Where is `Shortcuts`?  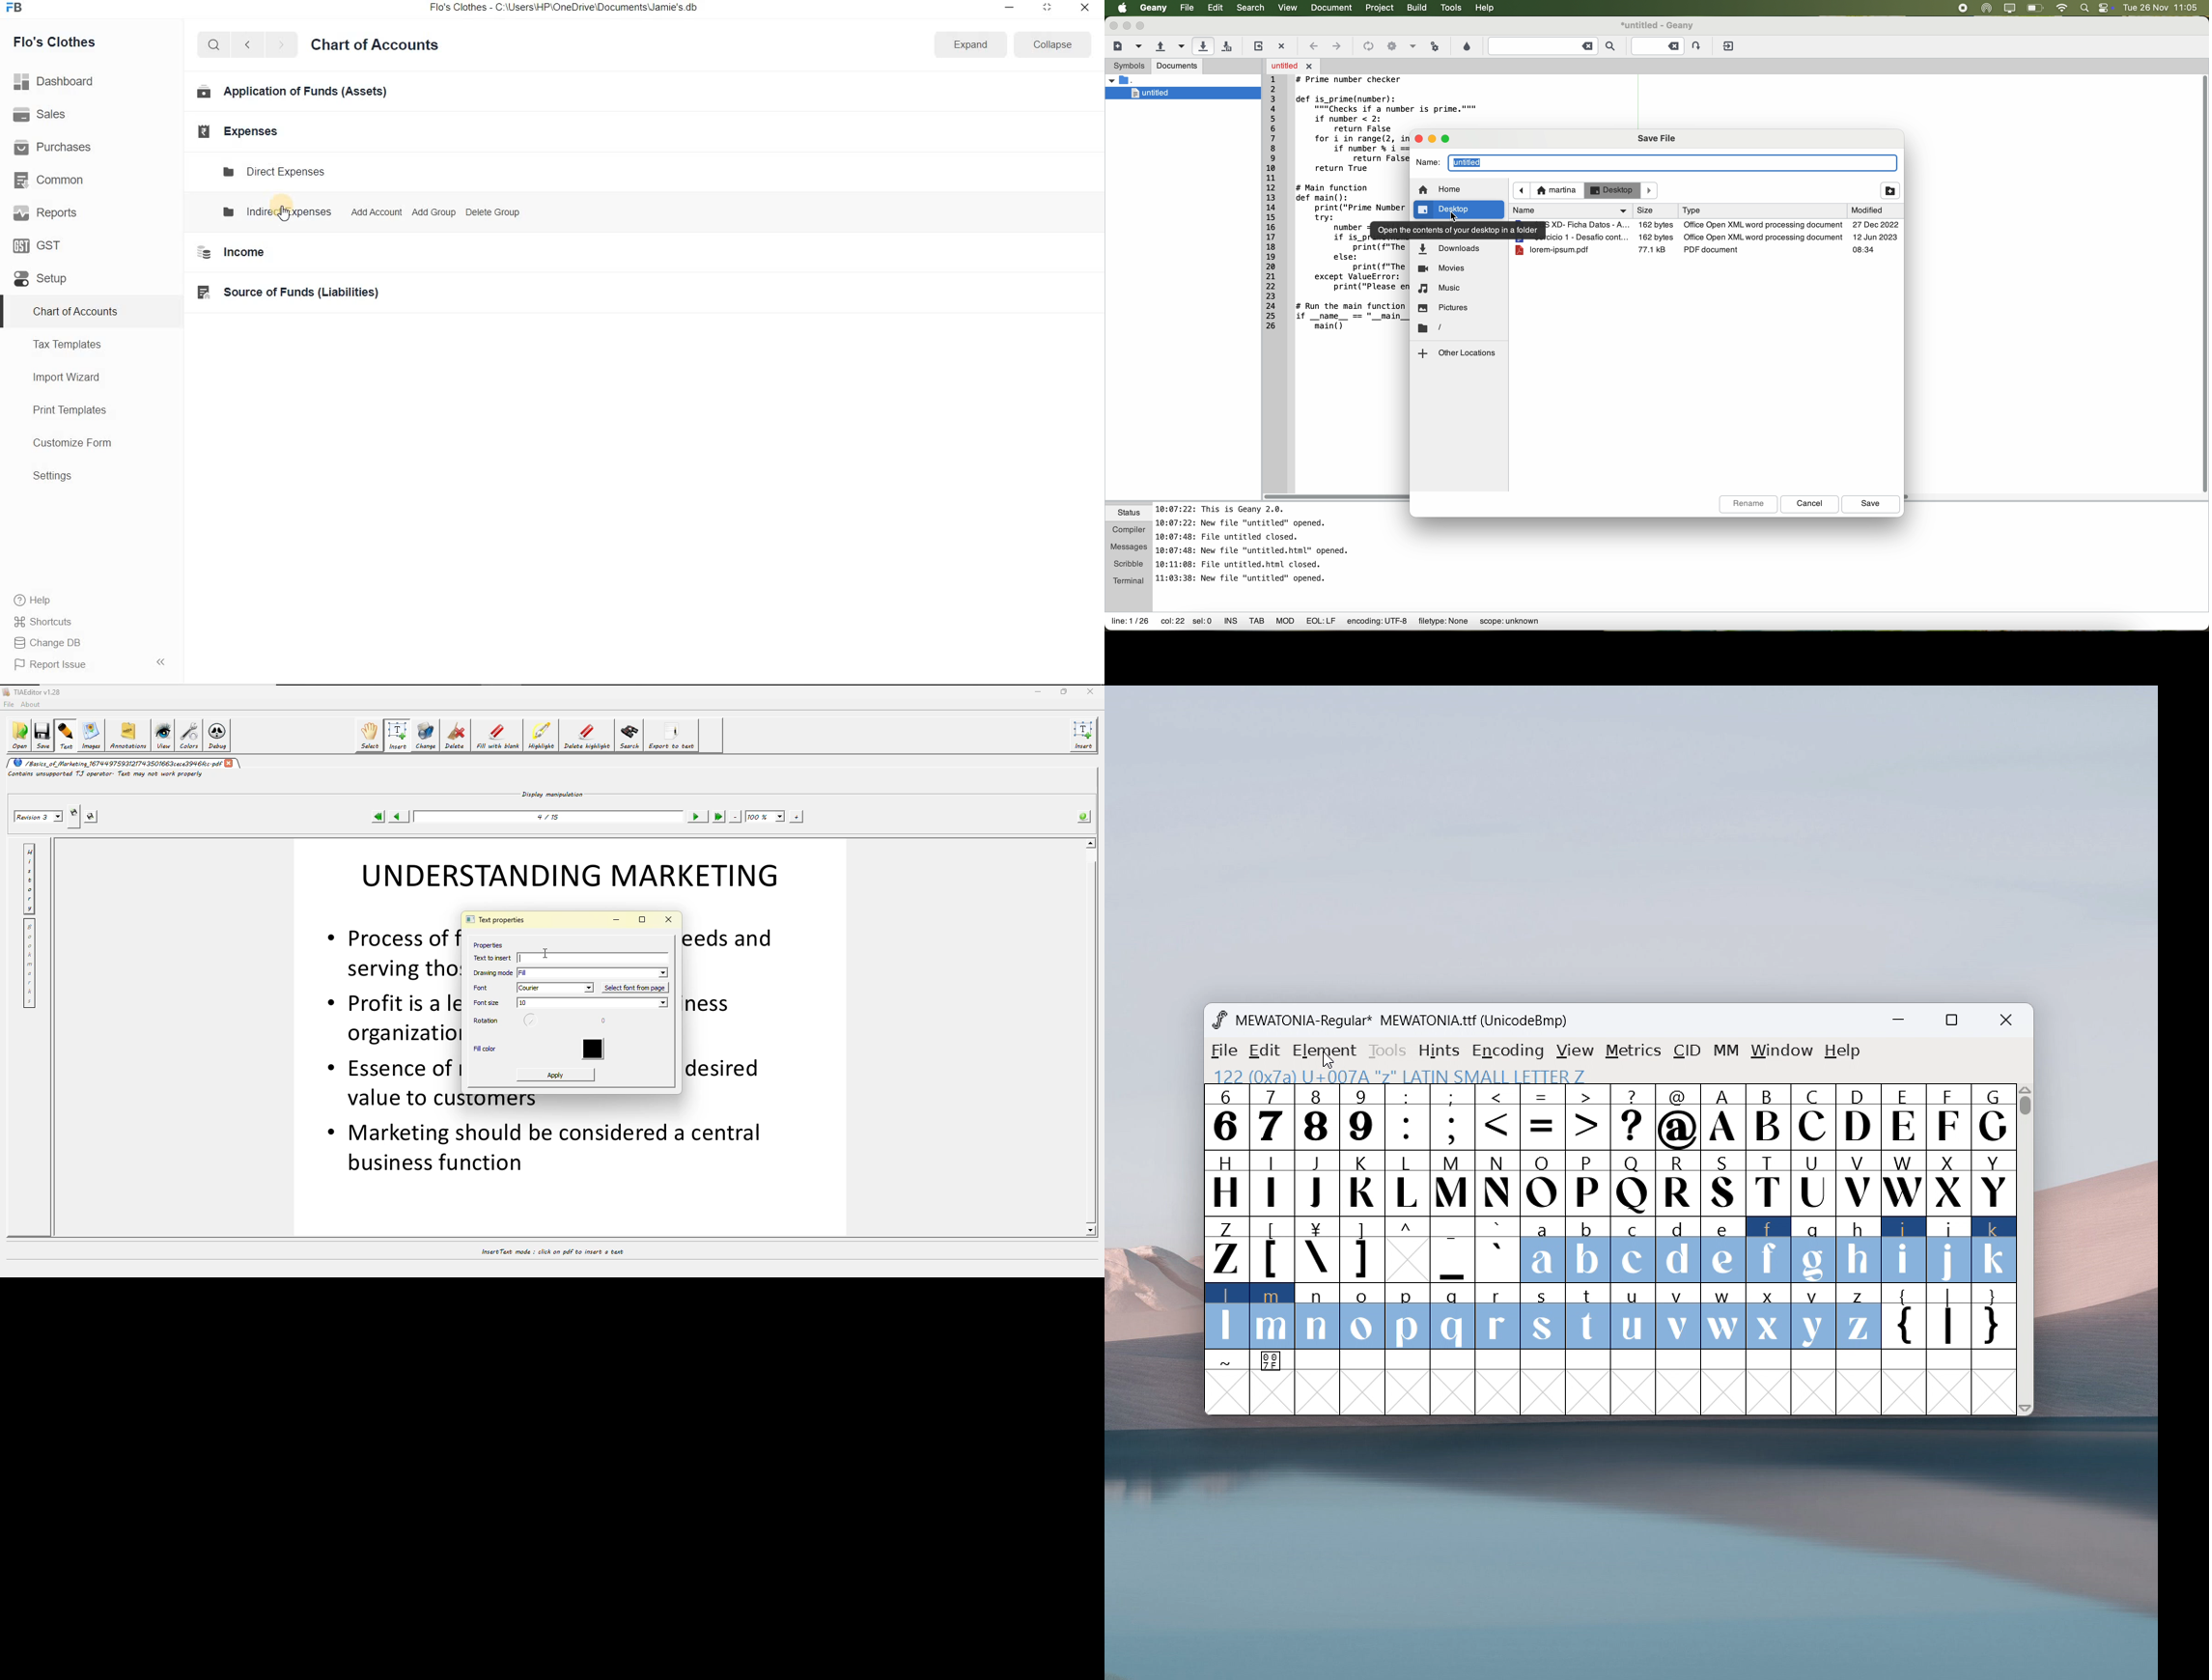
Shortcuts is located at coordinates (55, 623).